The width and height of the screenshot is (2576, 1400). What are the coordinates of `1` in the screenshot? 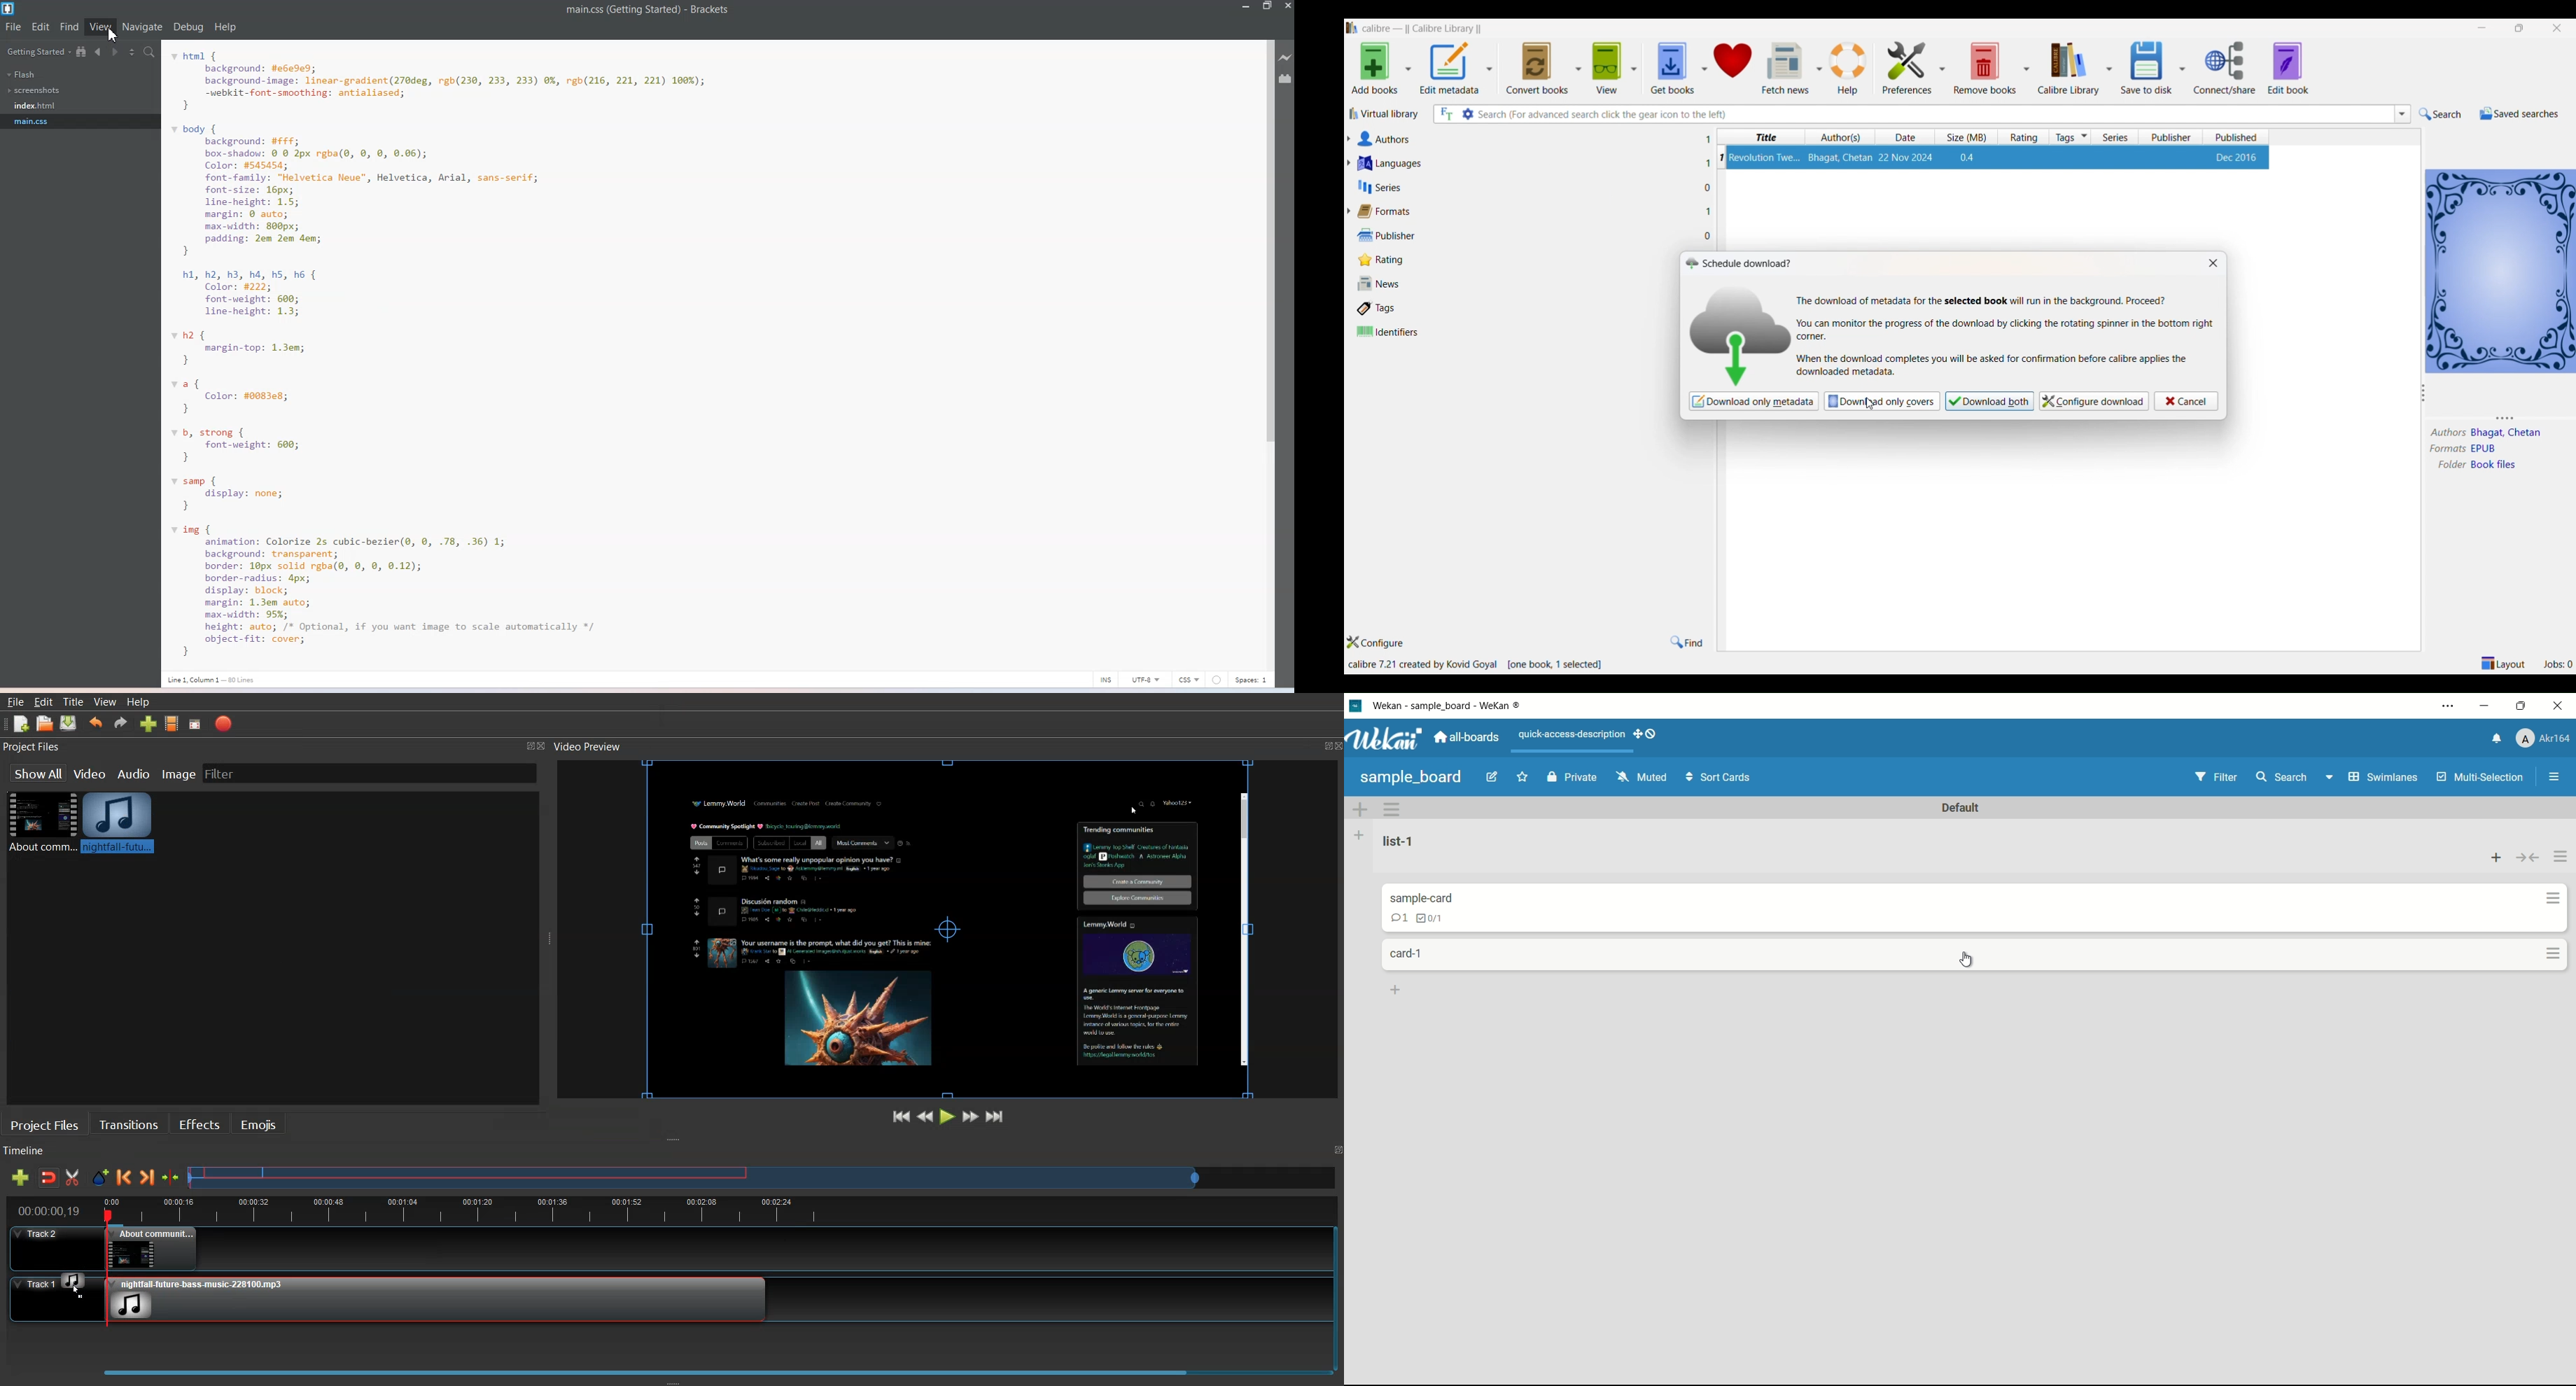 It's located at (1708, 210).